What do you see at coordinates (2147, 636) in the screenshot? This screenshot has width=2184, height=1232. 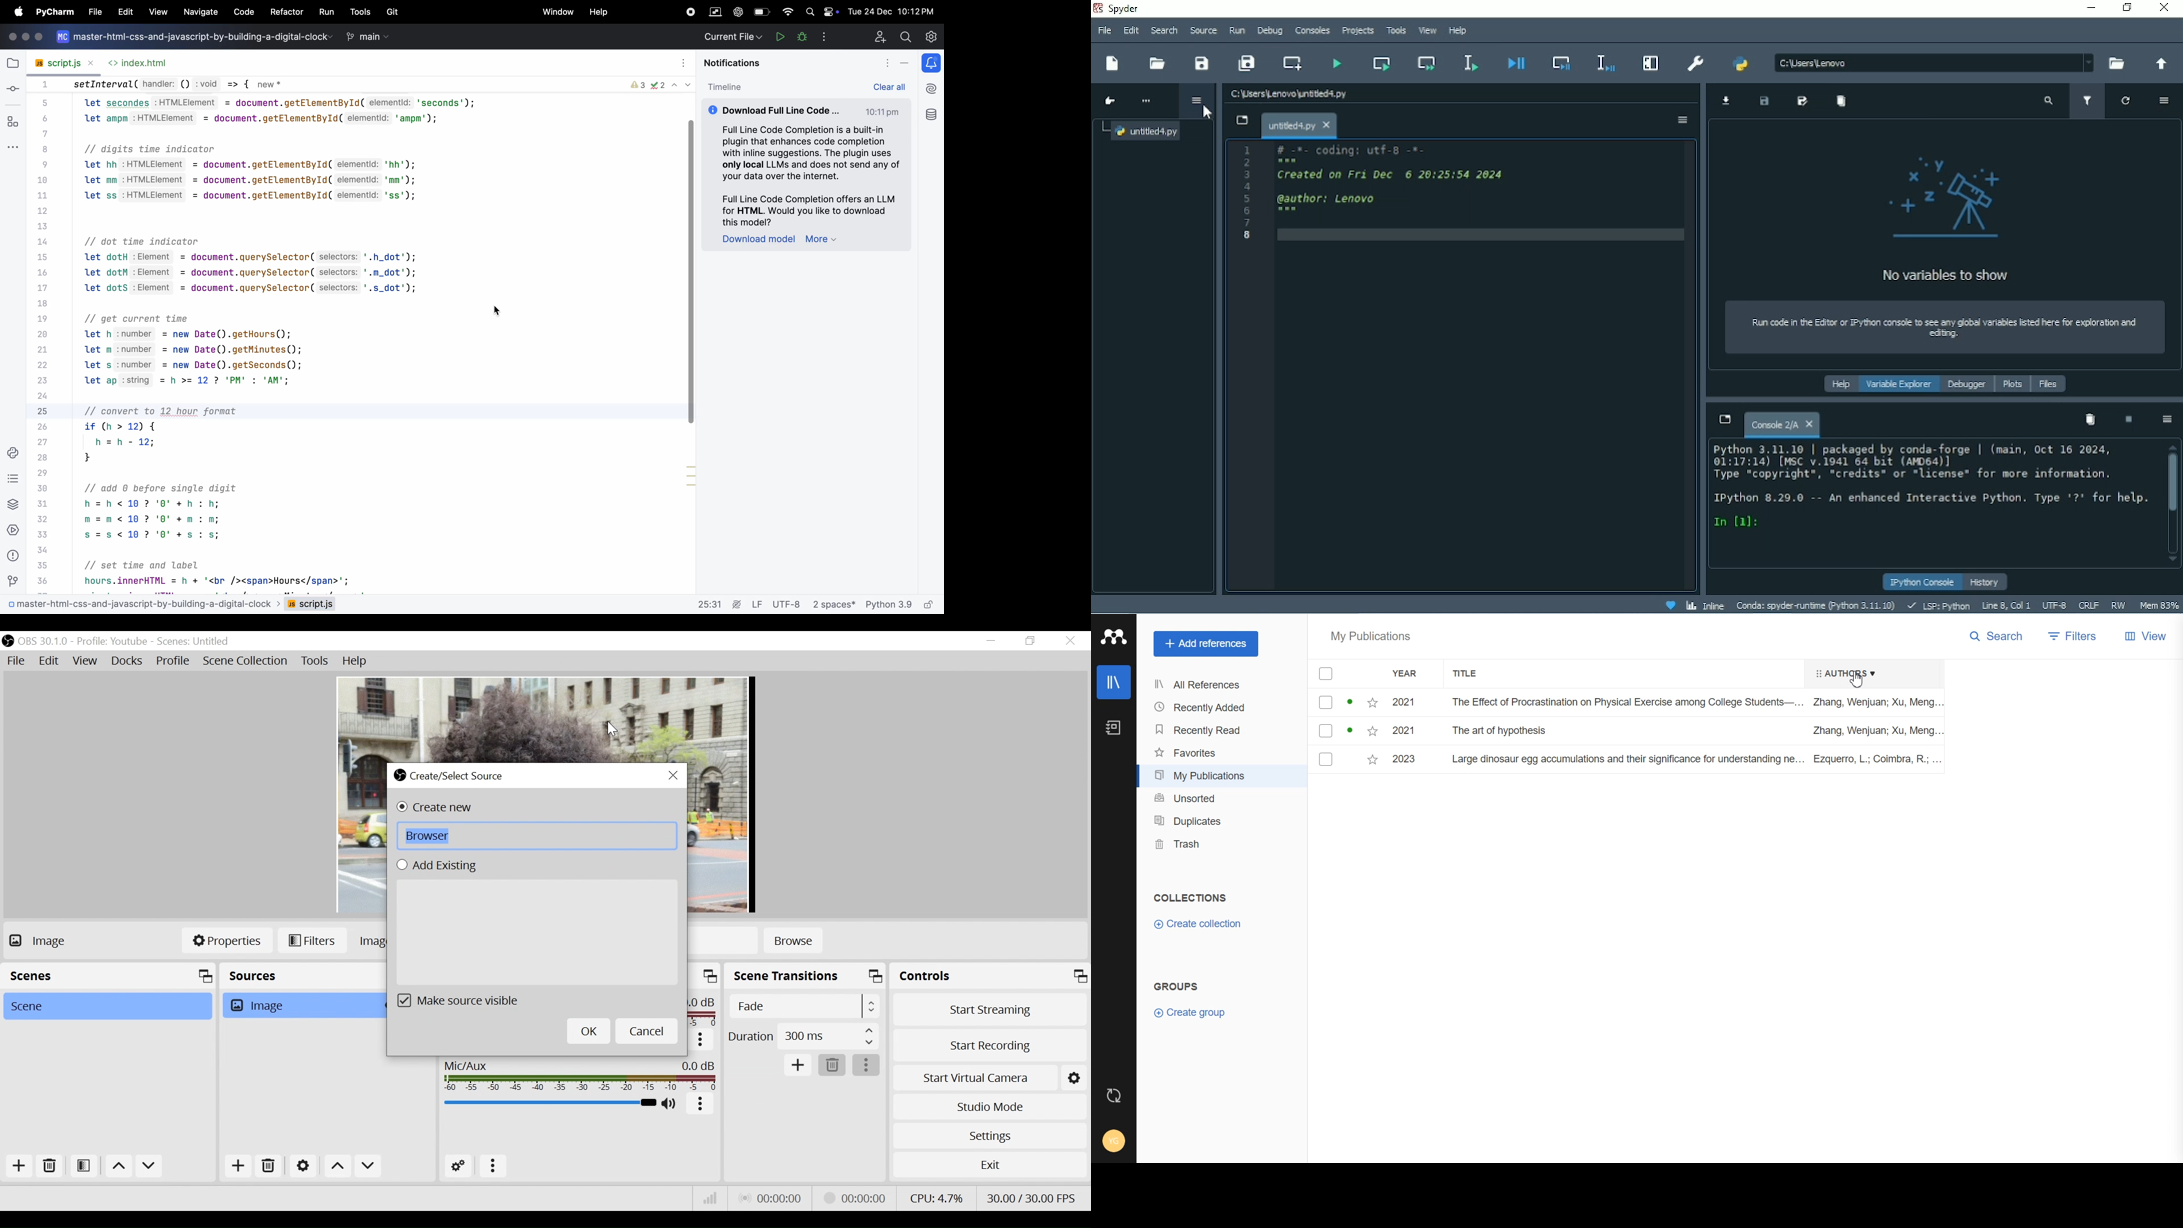 I see `View` at bounding box center [2147, 636].